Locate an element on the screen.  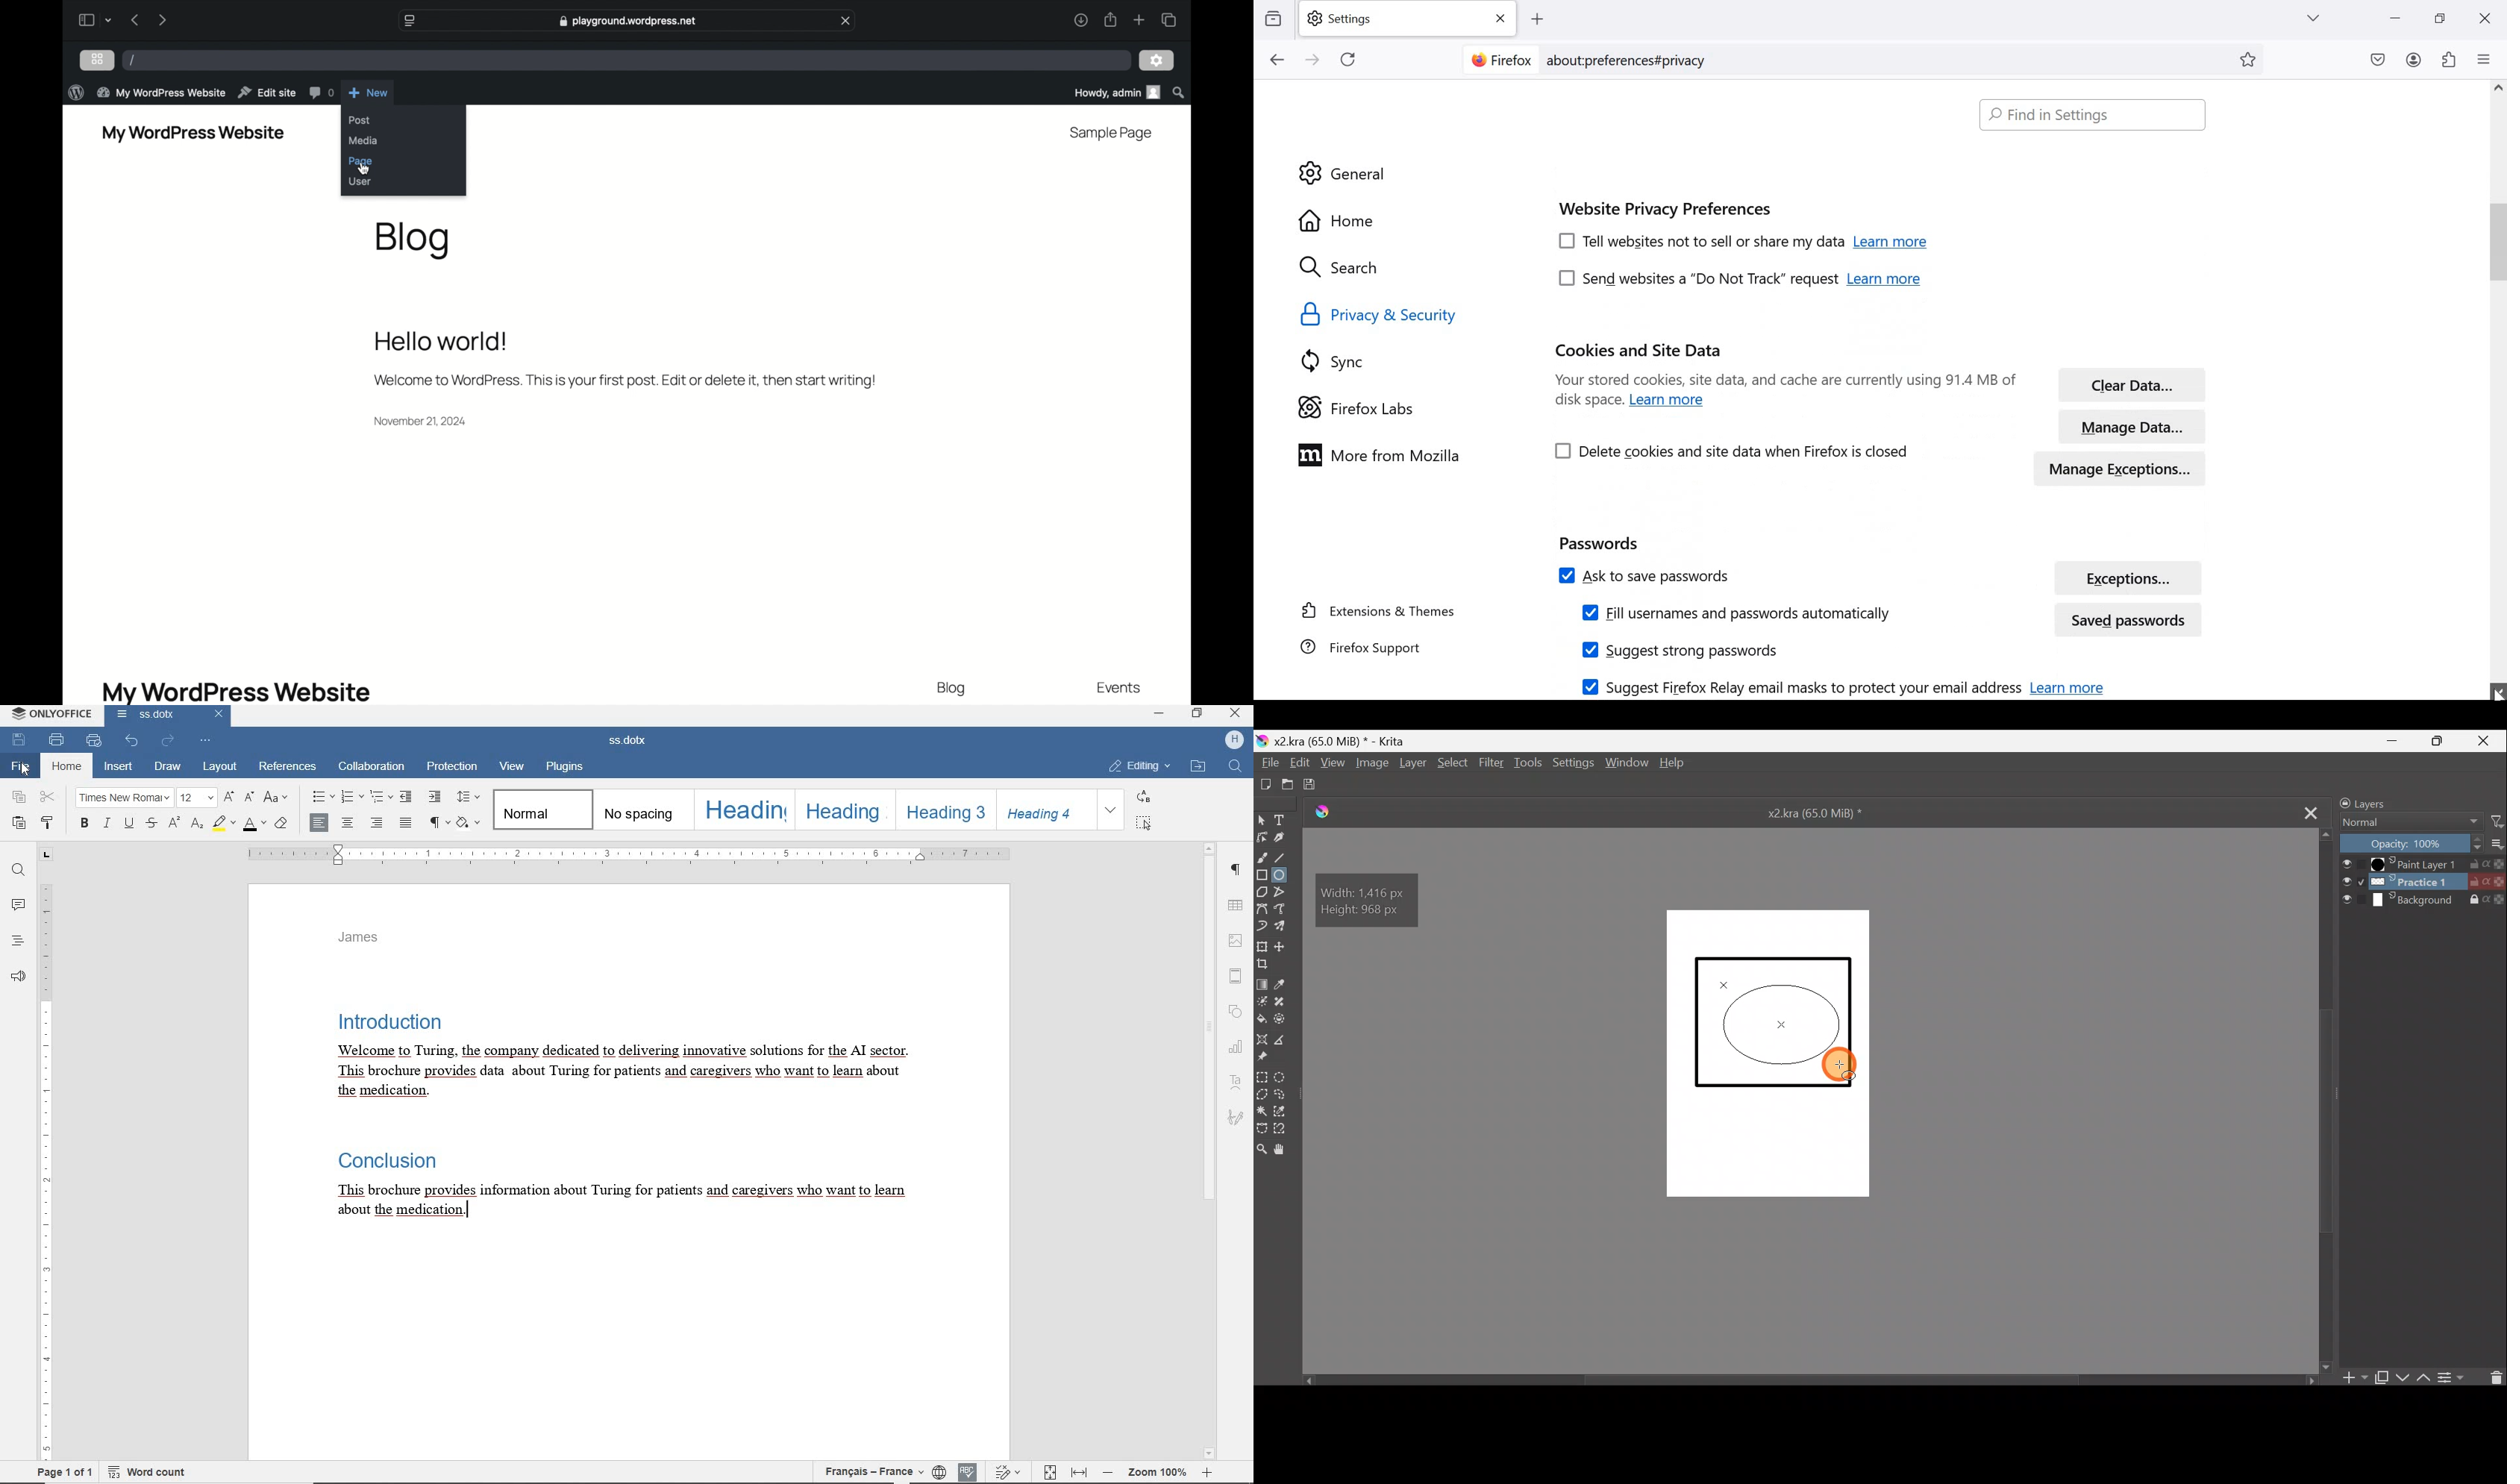
DECREASE INDENT is located at coordinates (407, 798).